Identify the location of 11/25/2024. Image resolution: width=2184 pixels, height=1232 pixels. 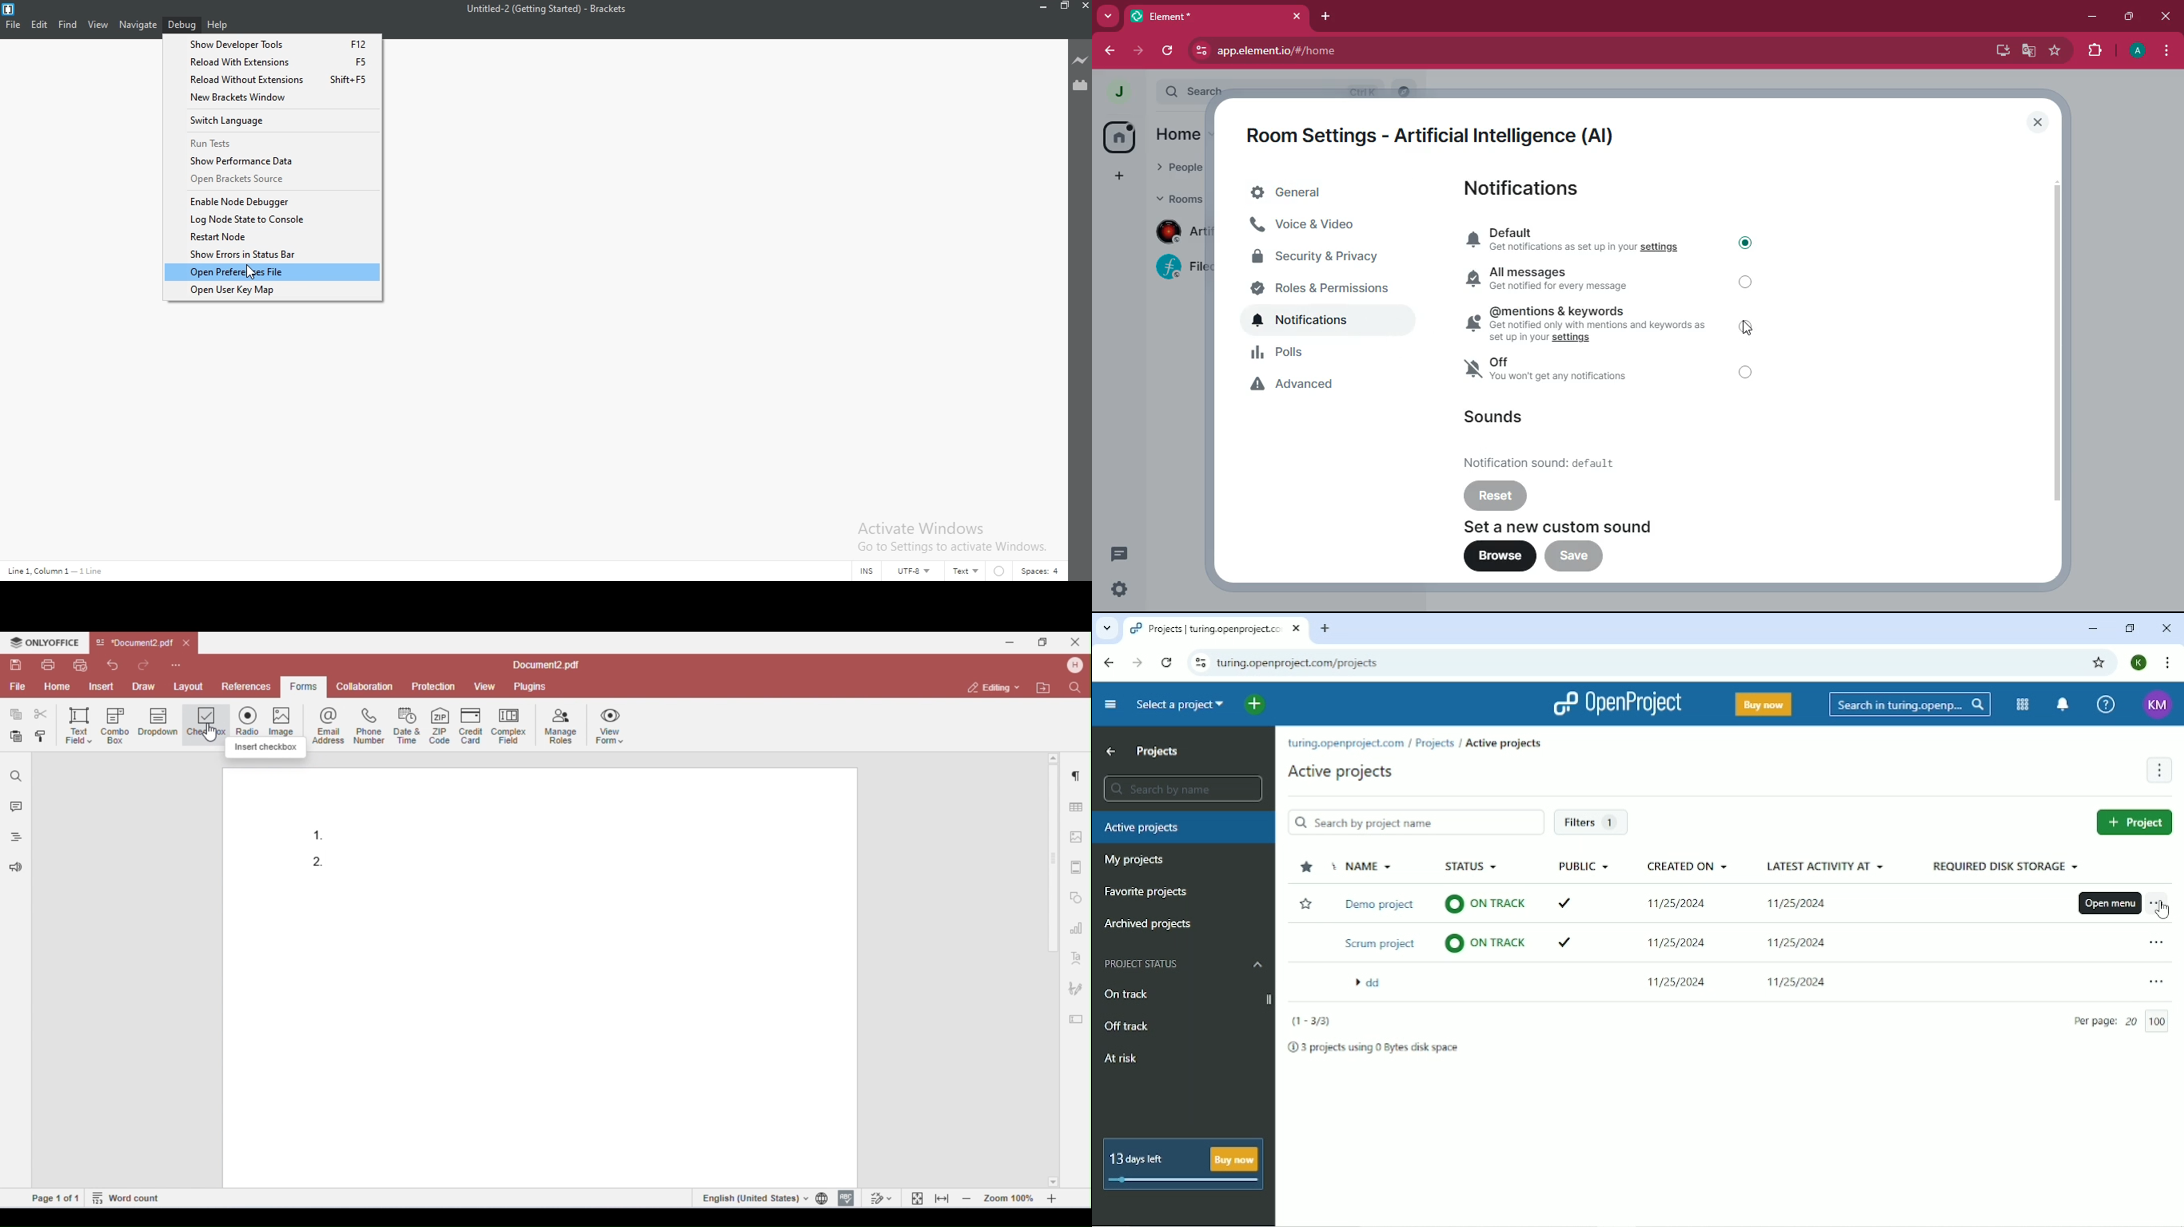
(1800, 902).